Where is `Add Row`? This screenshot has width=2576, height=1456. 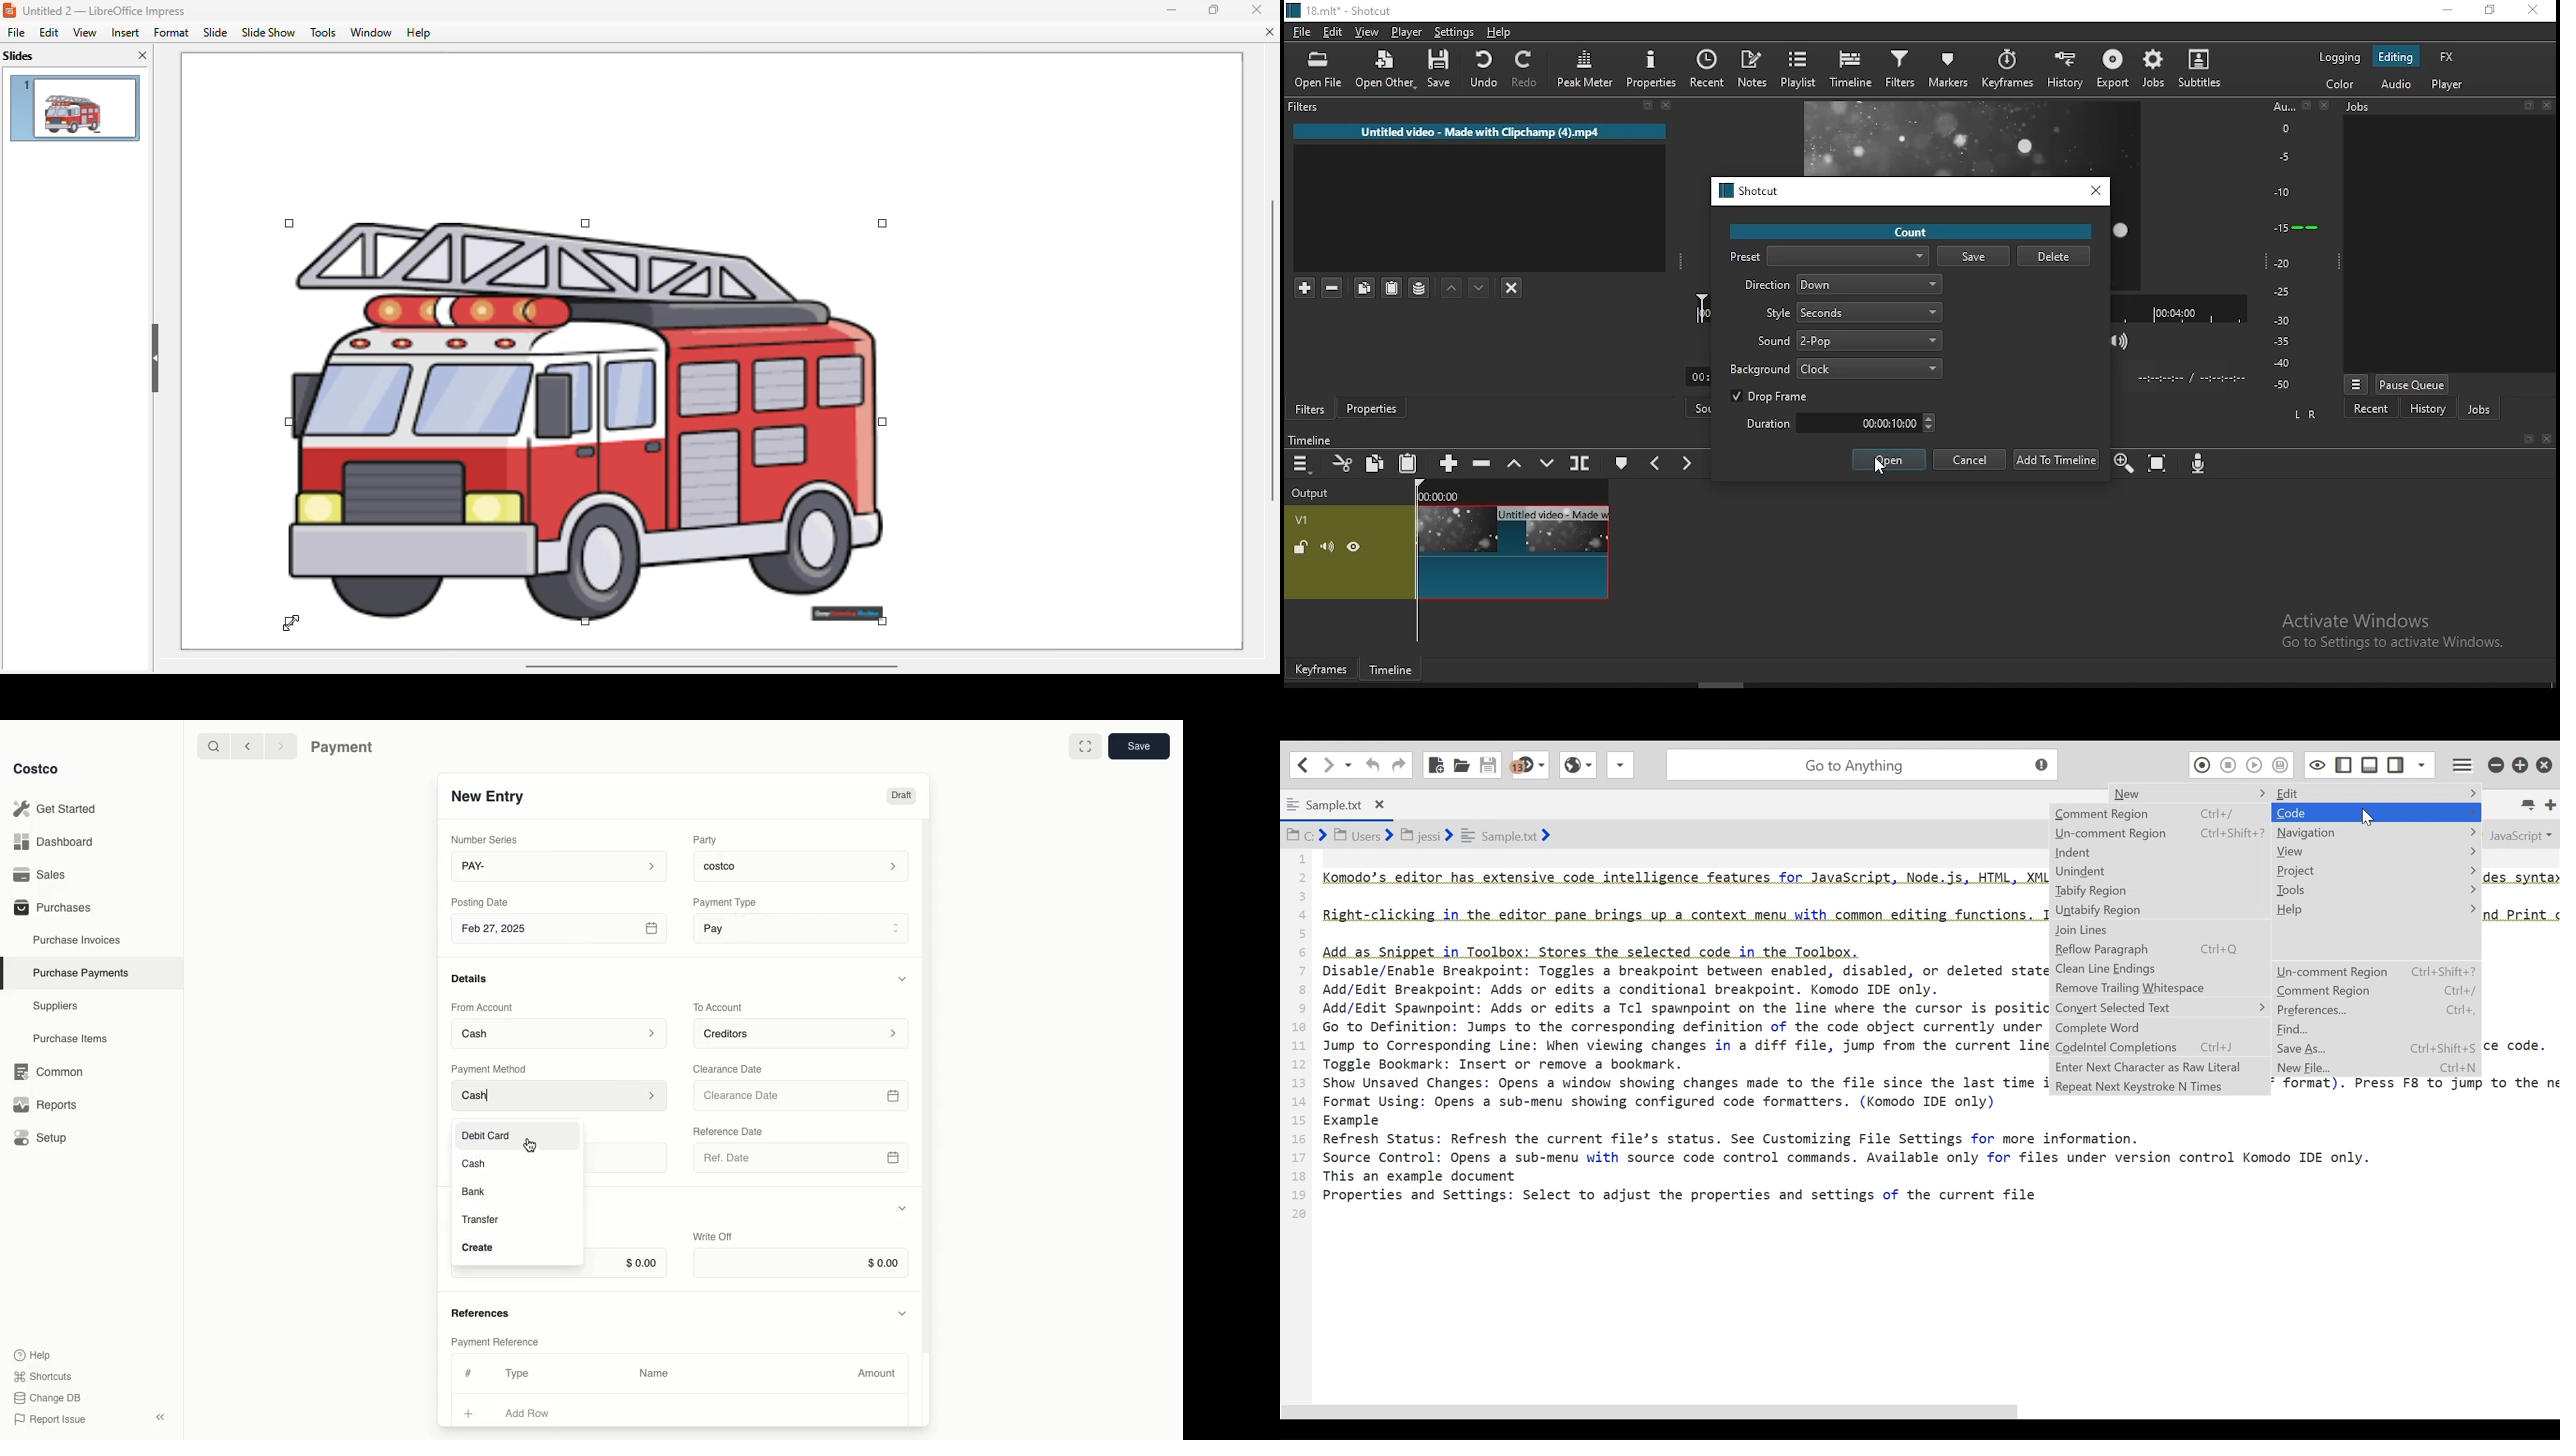
Add Row is located at coordinates (538, 1413).